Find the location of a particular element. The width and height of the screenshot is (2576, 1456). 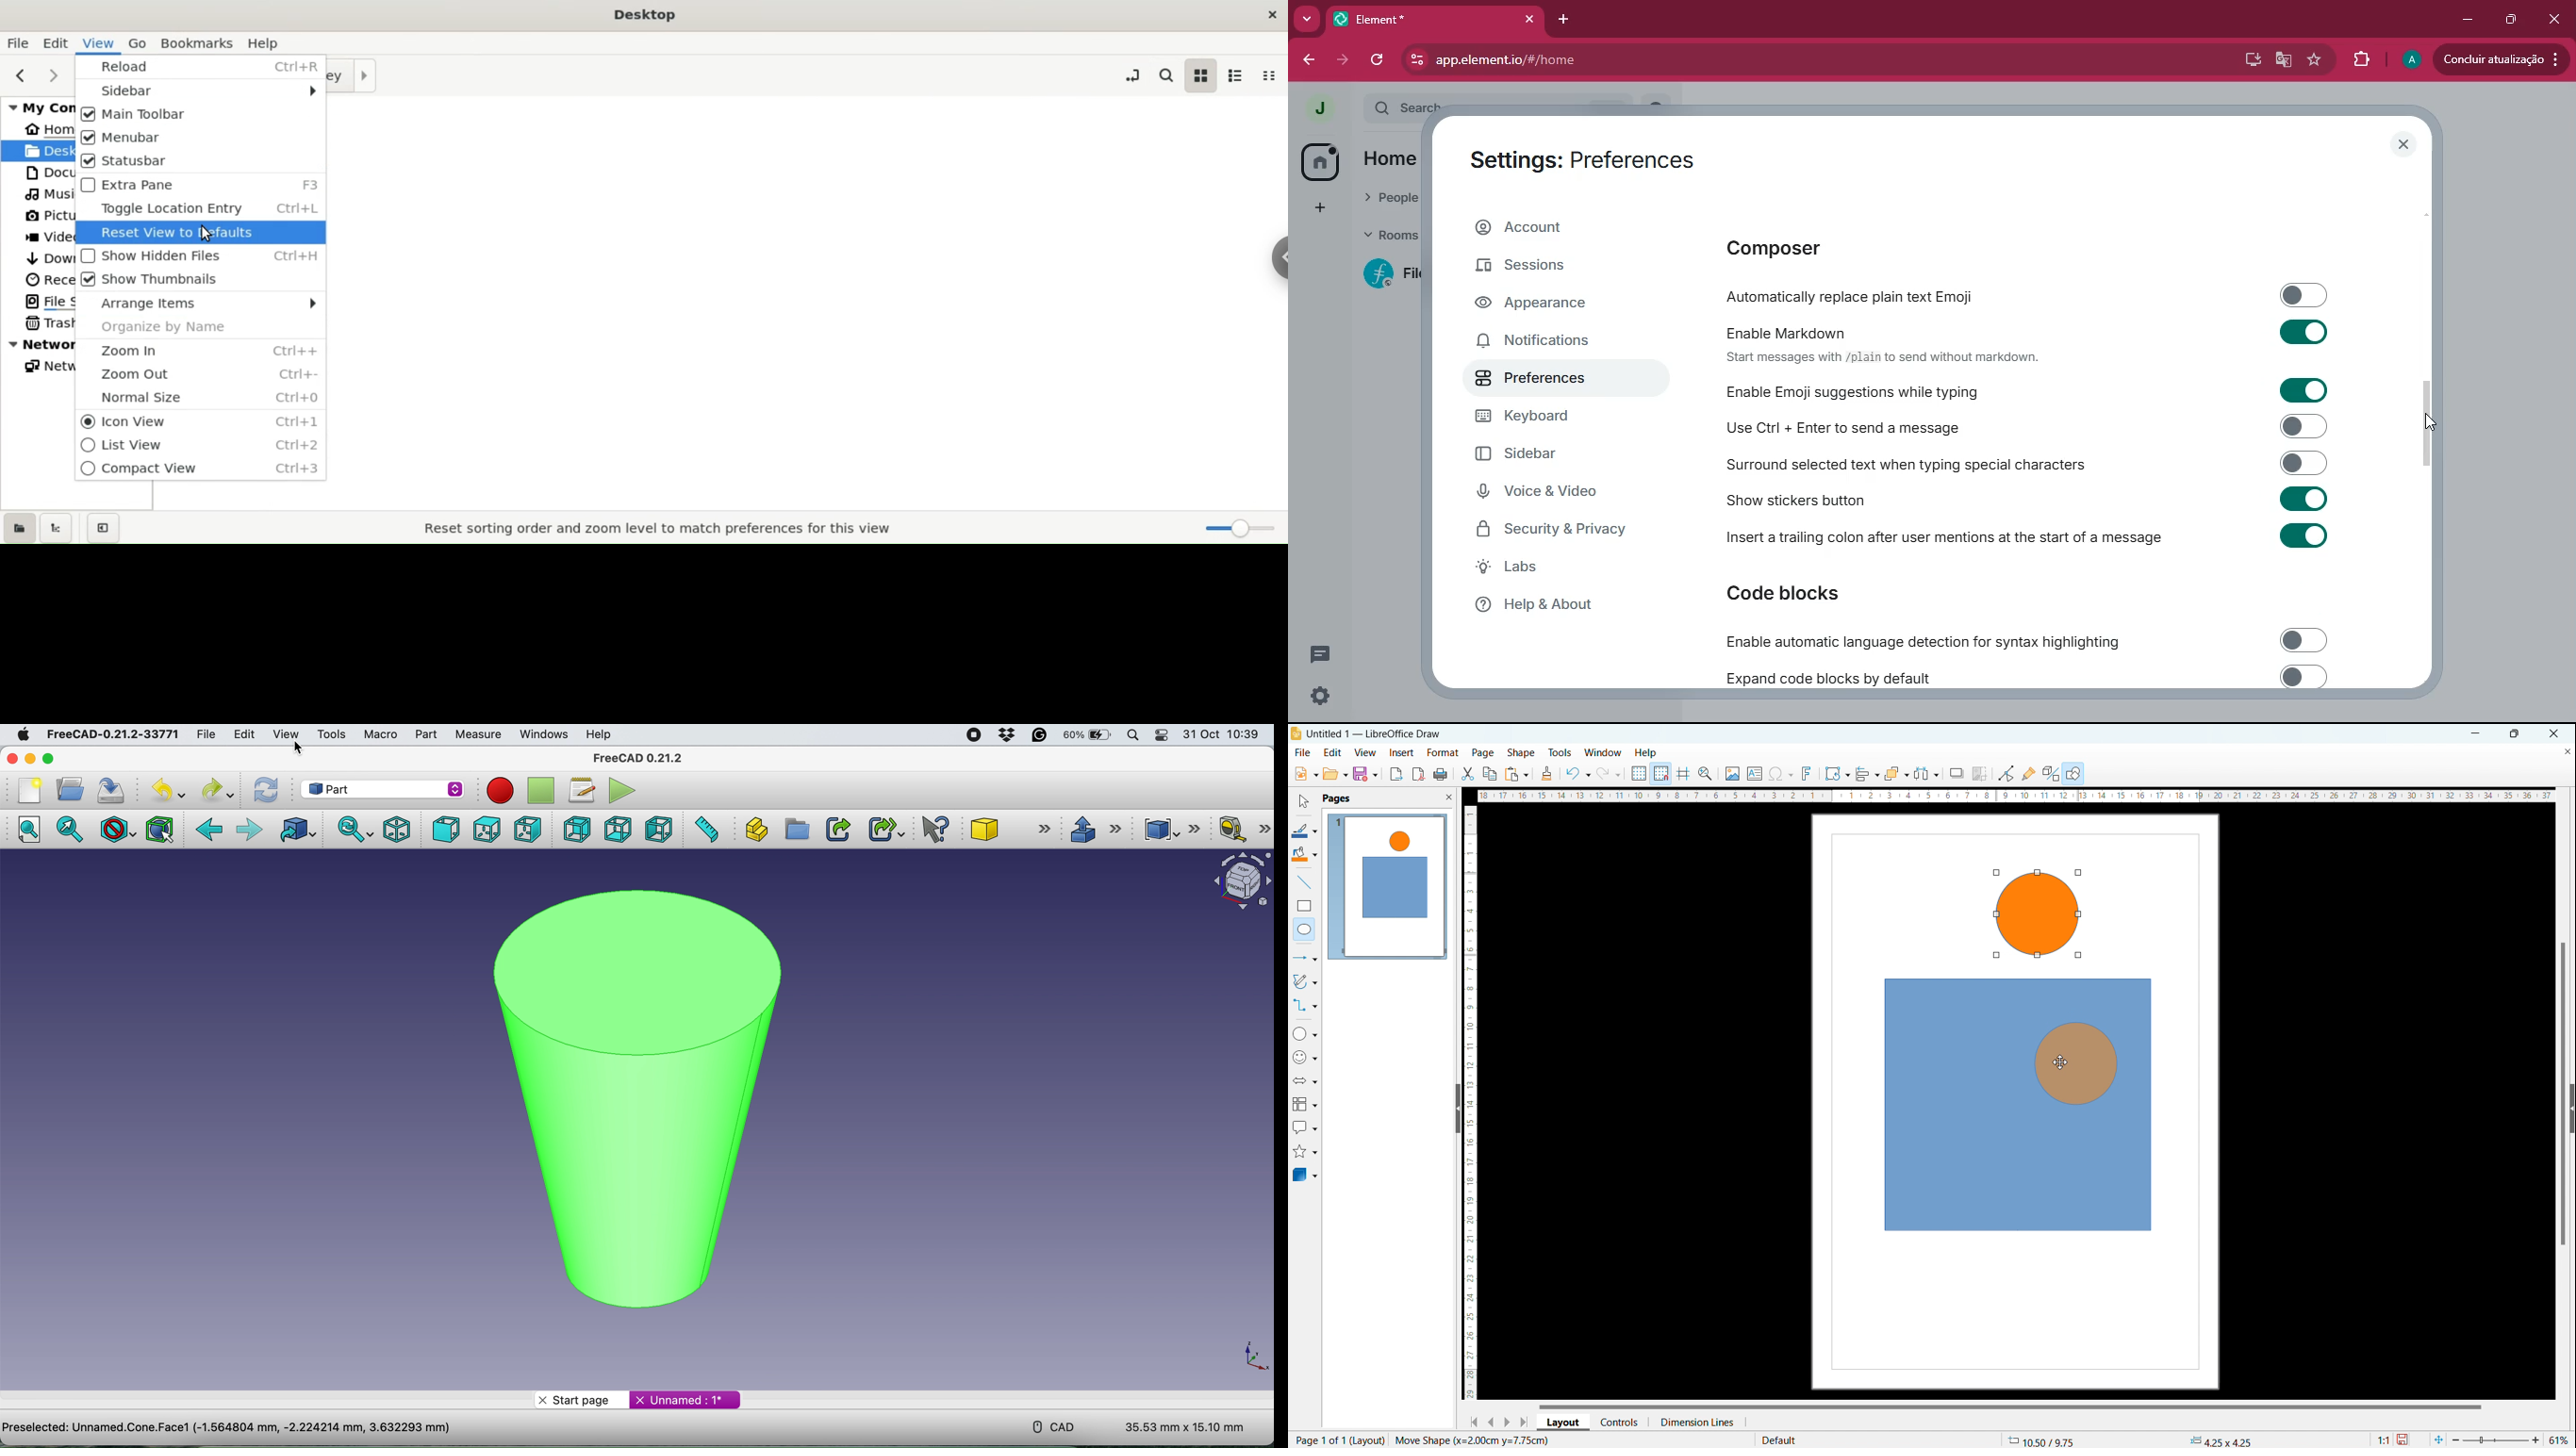

document title is located at coordinates (1377, 733).